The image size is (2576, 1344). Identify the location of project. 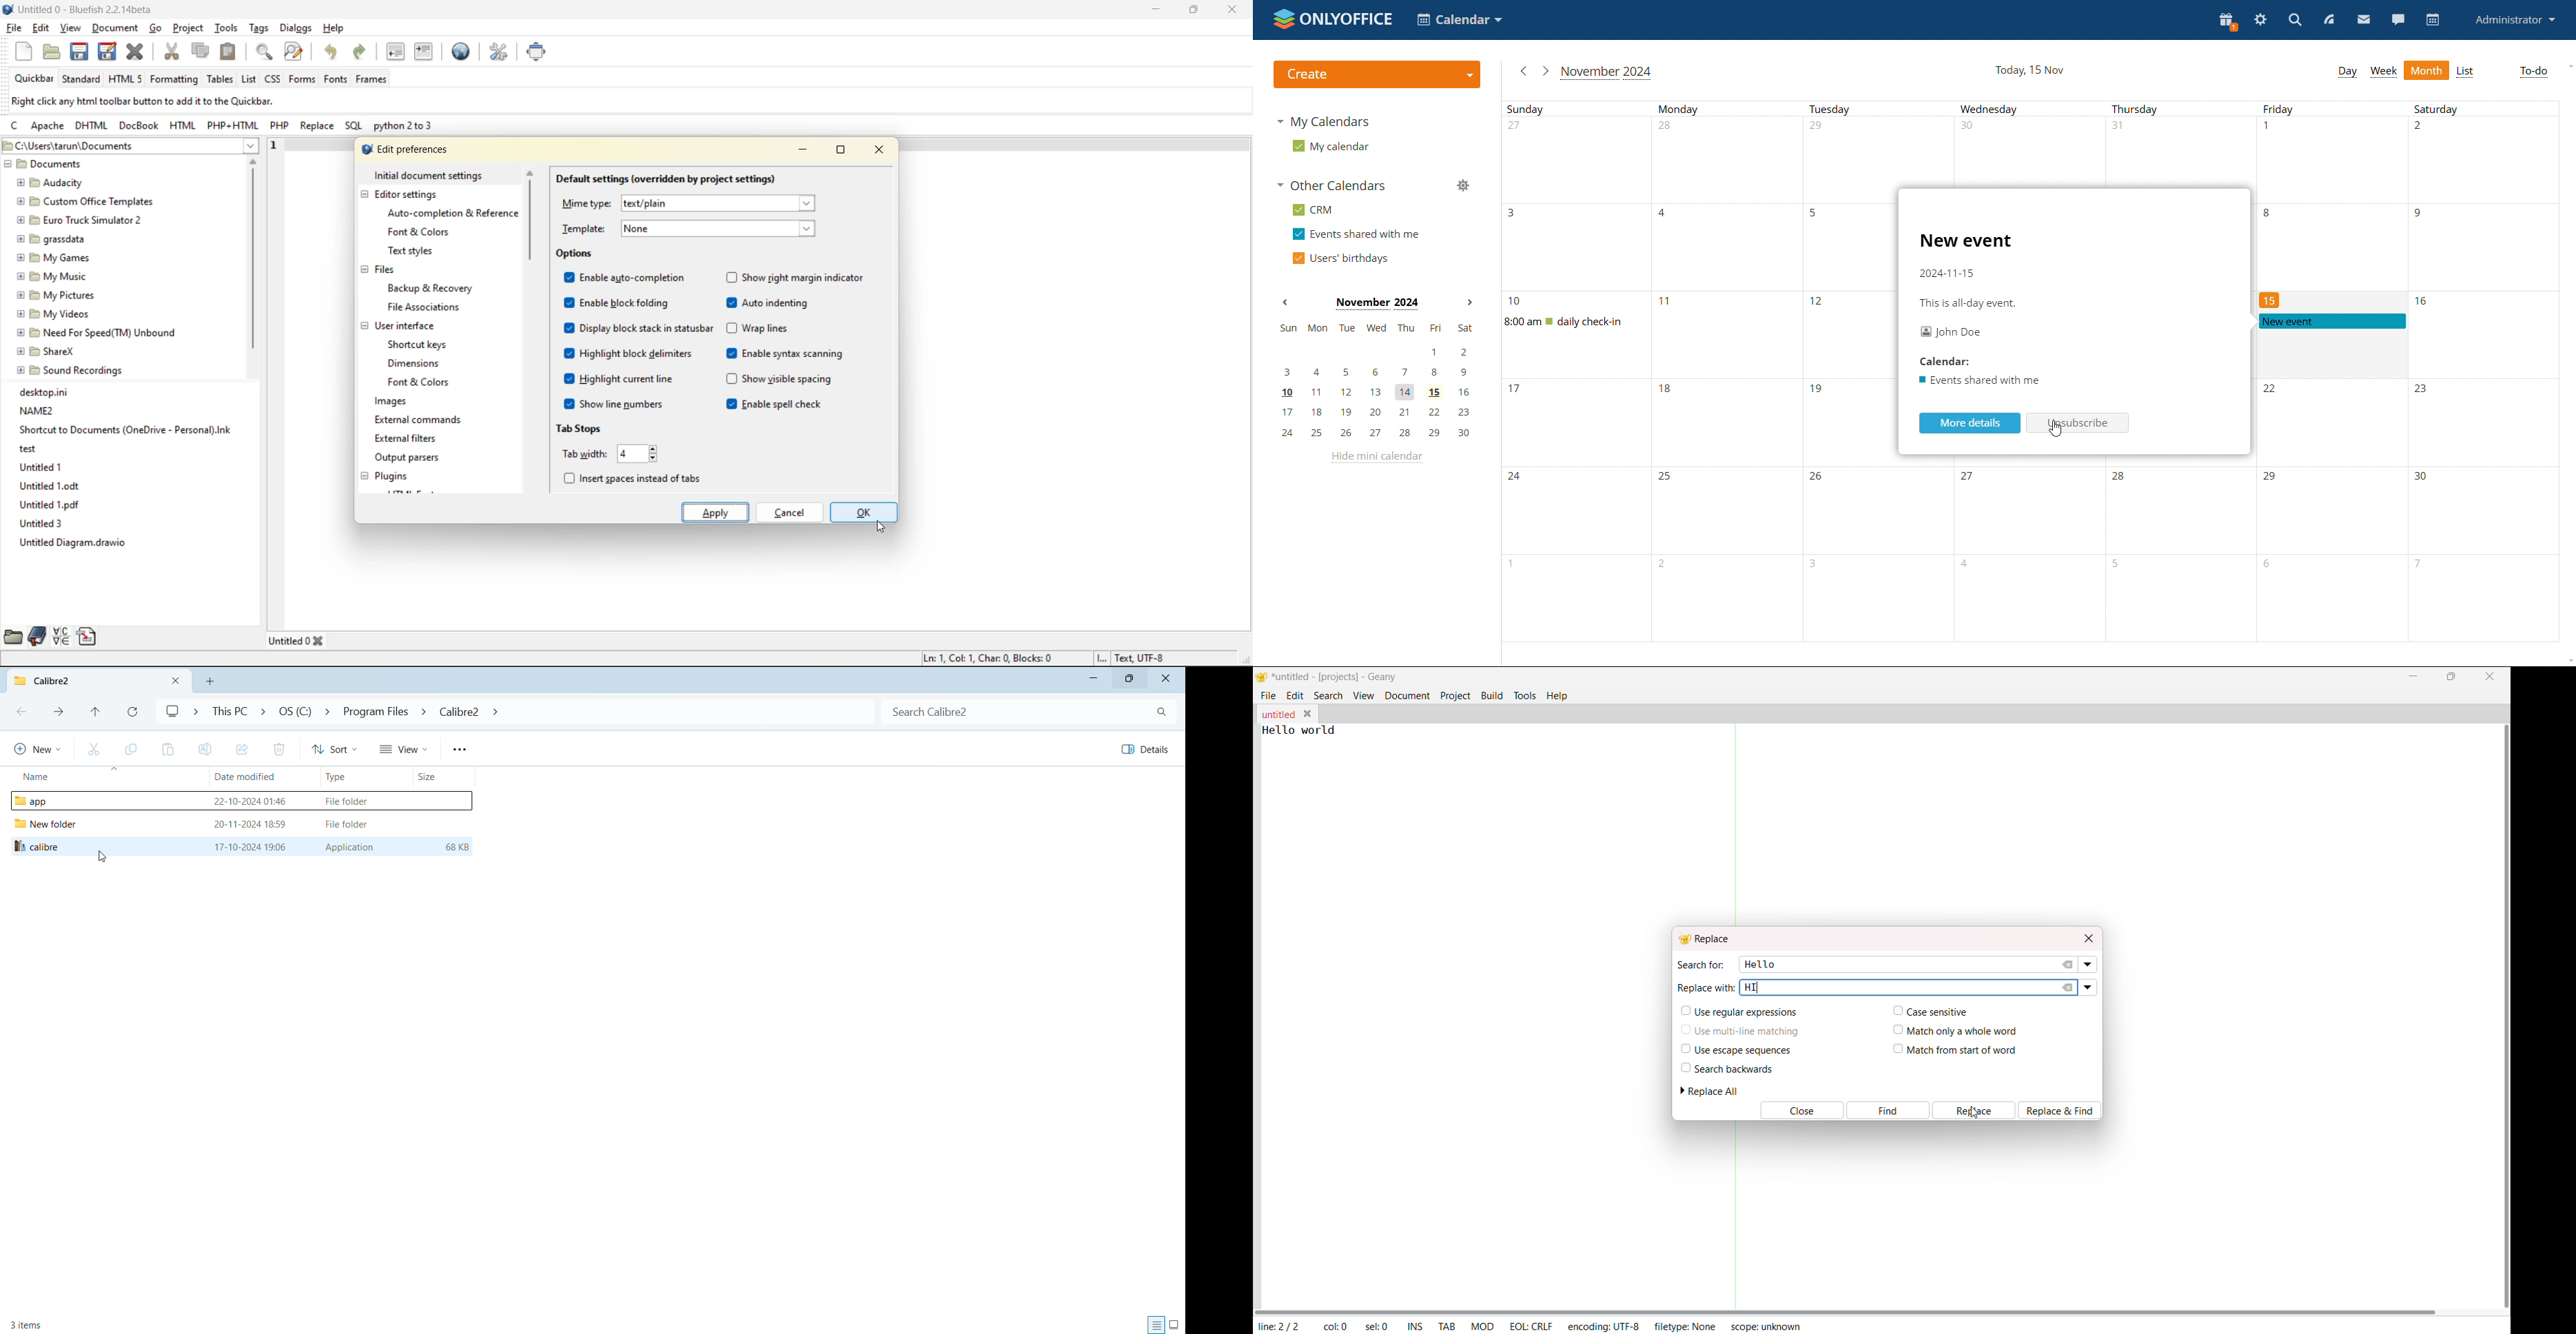
(1455, 695).